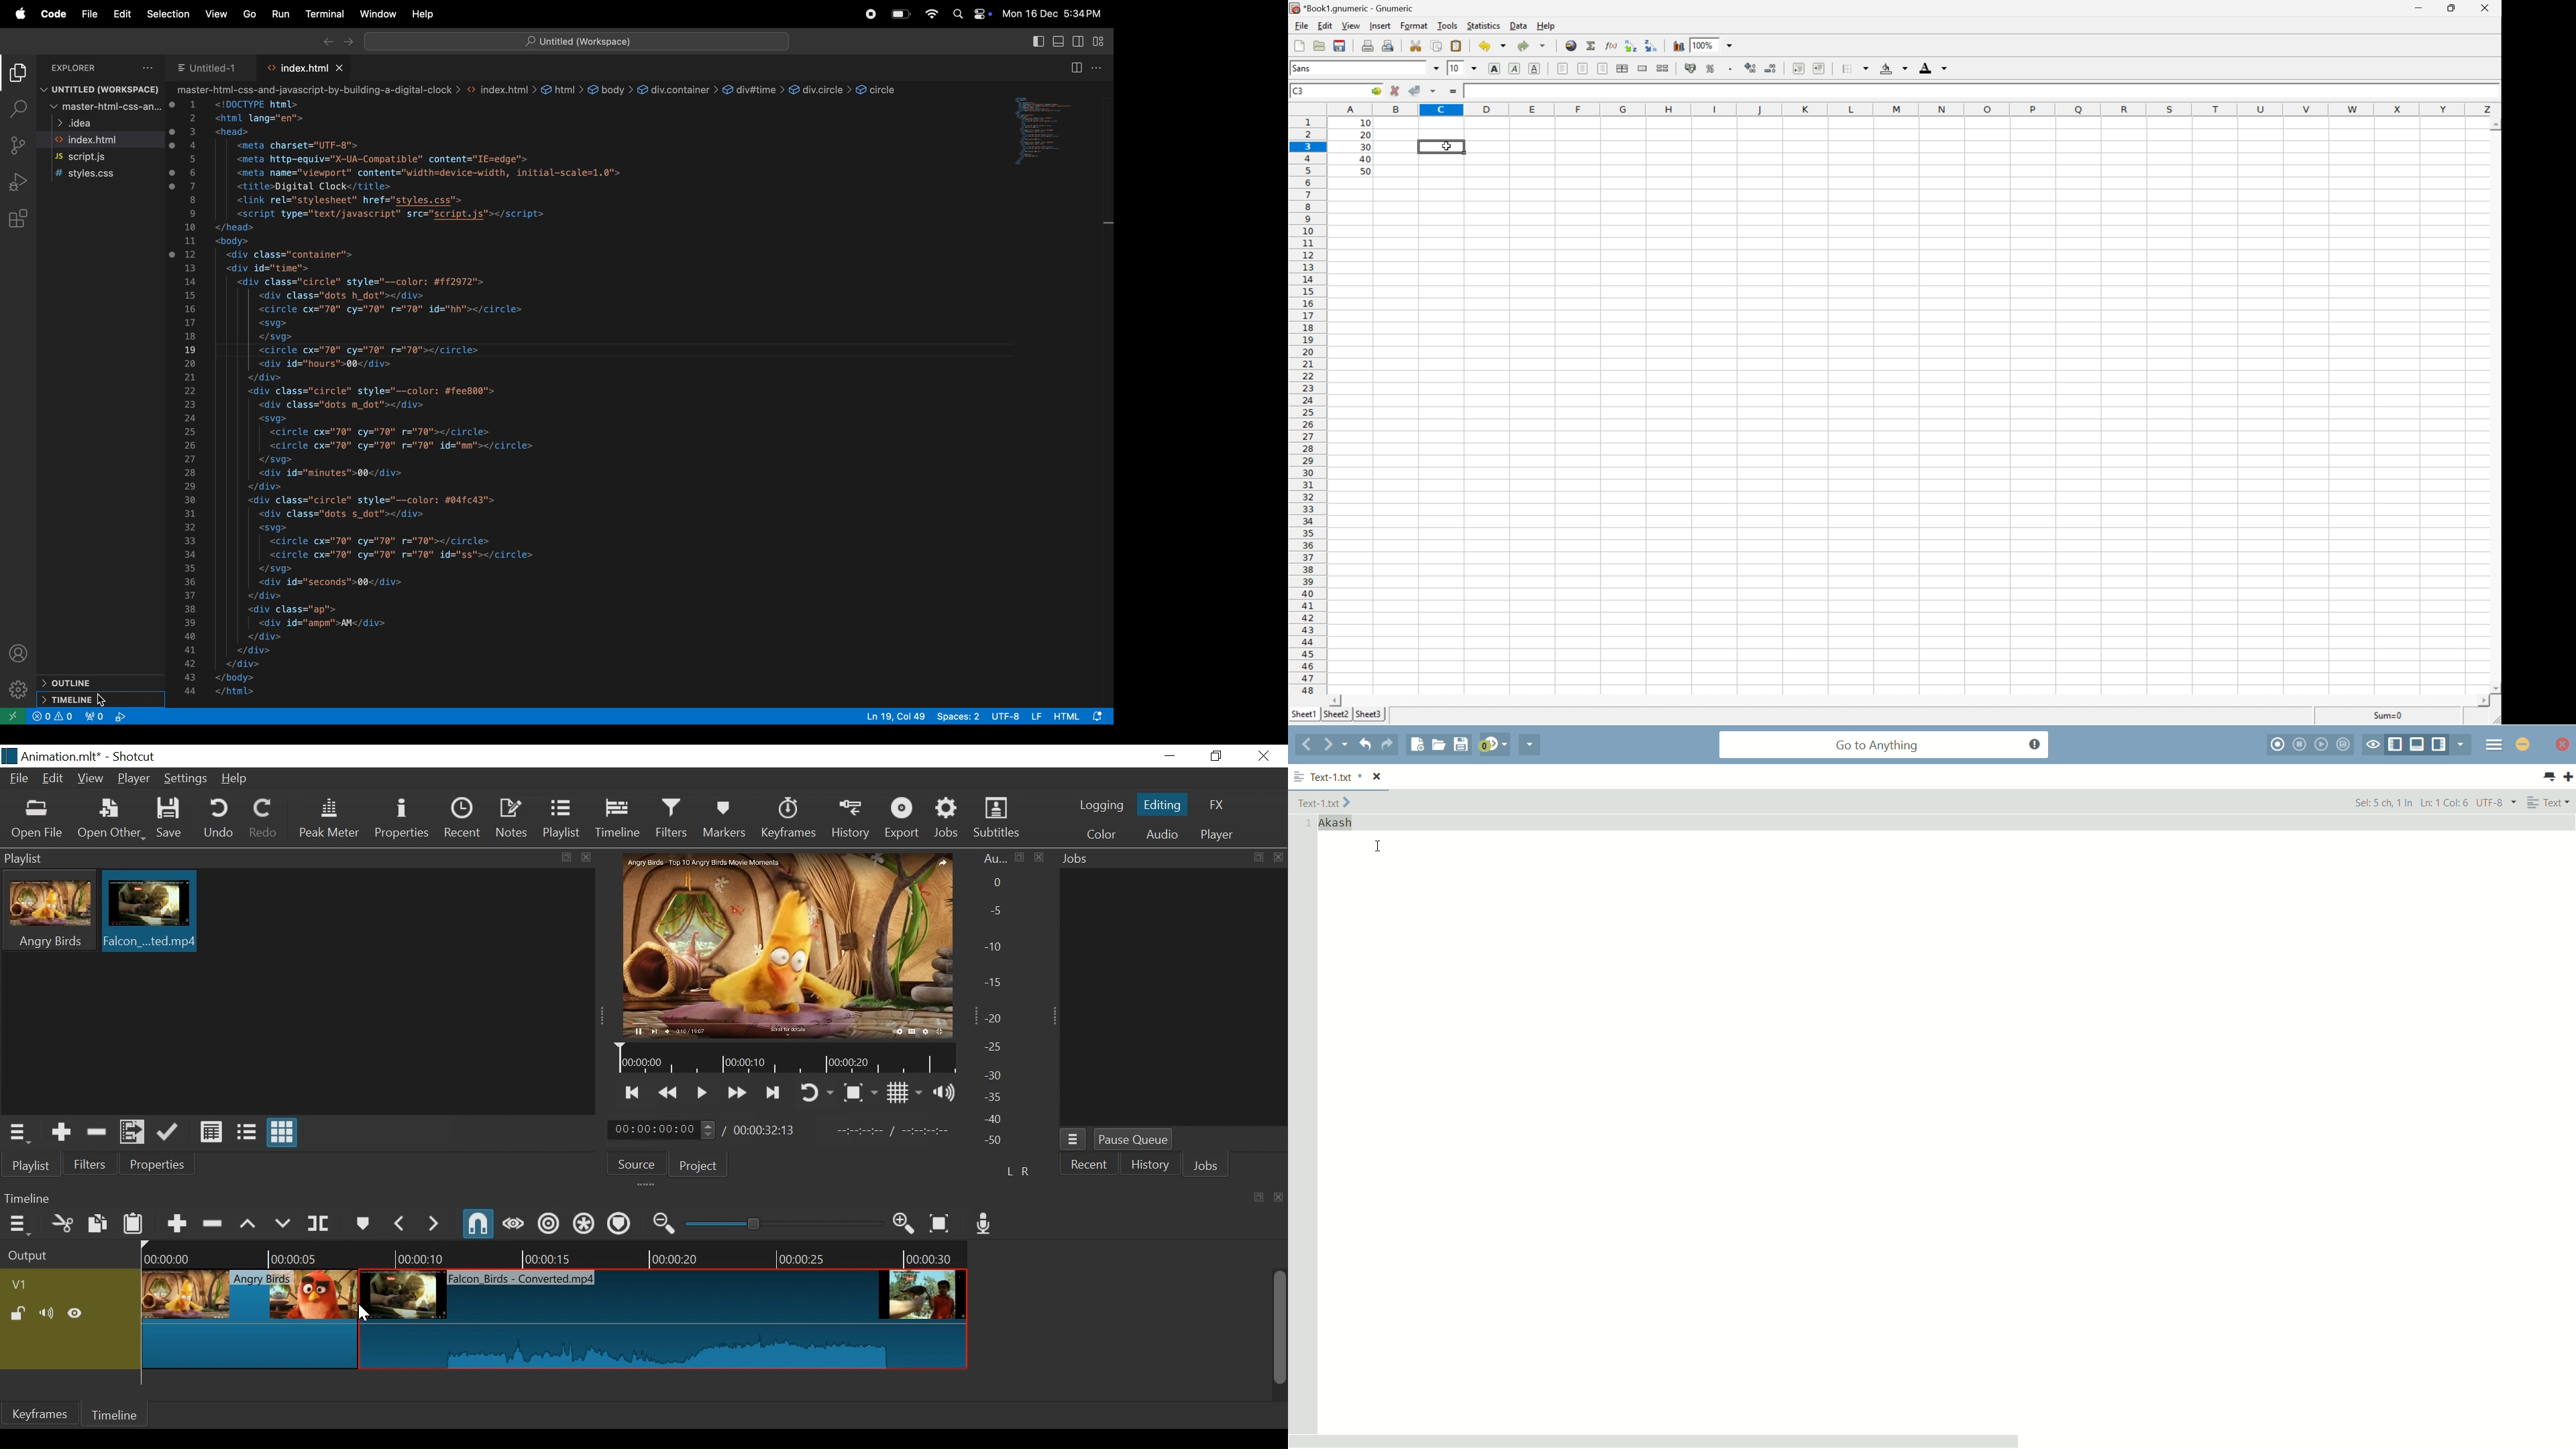 The width and height of the screenshot is (2576, 1456). What do you see at coordinates (1516, 68) in the screenshot?
I see `Italic` at bounding box center [1516, 68].